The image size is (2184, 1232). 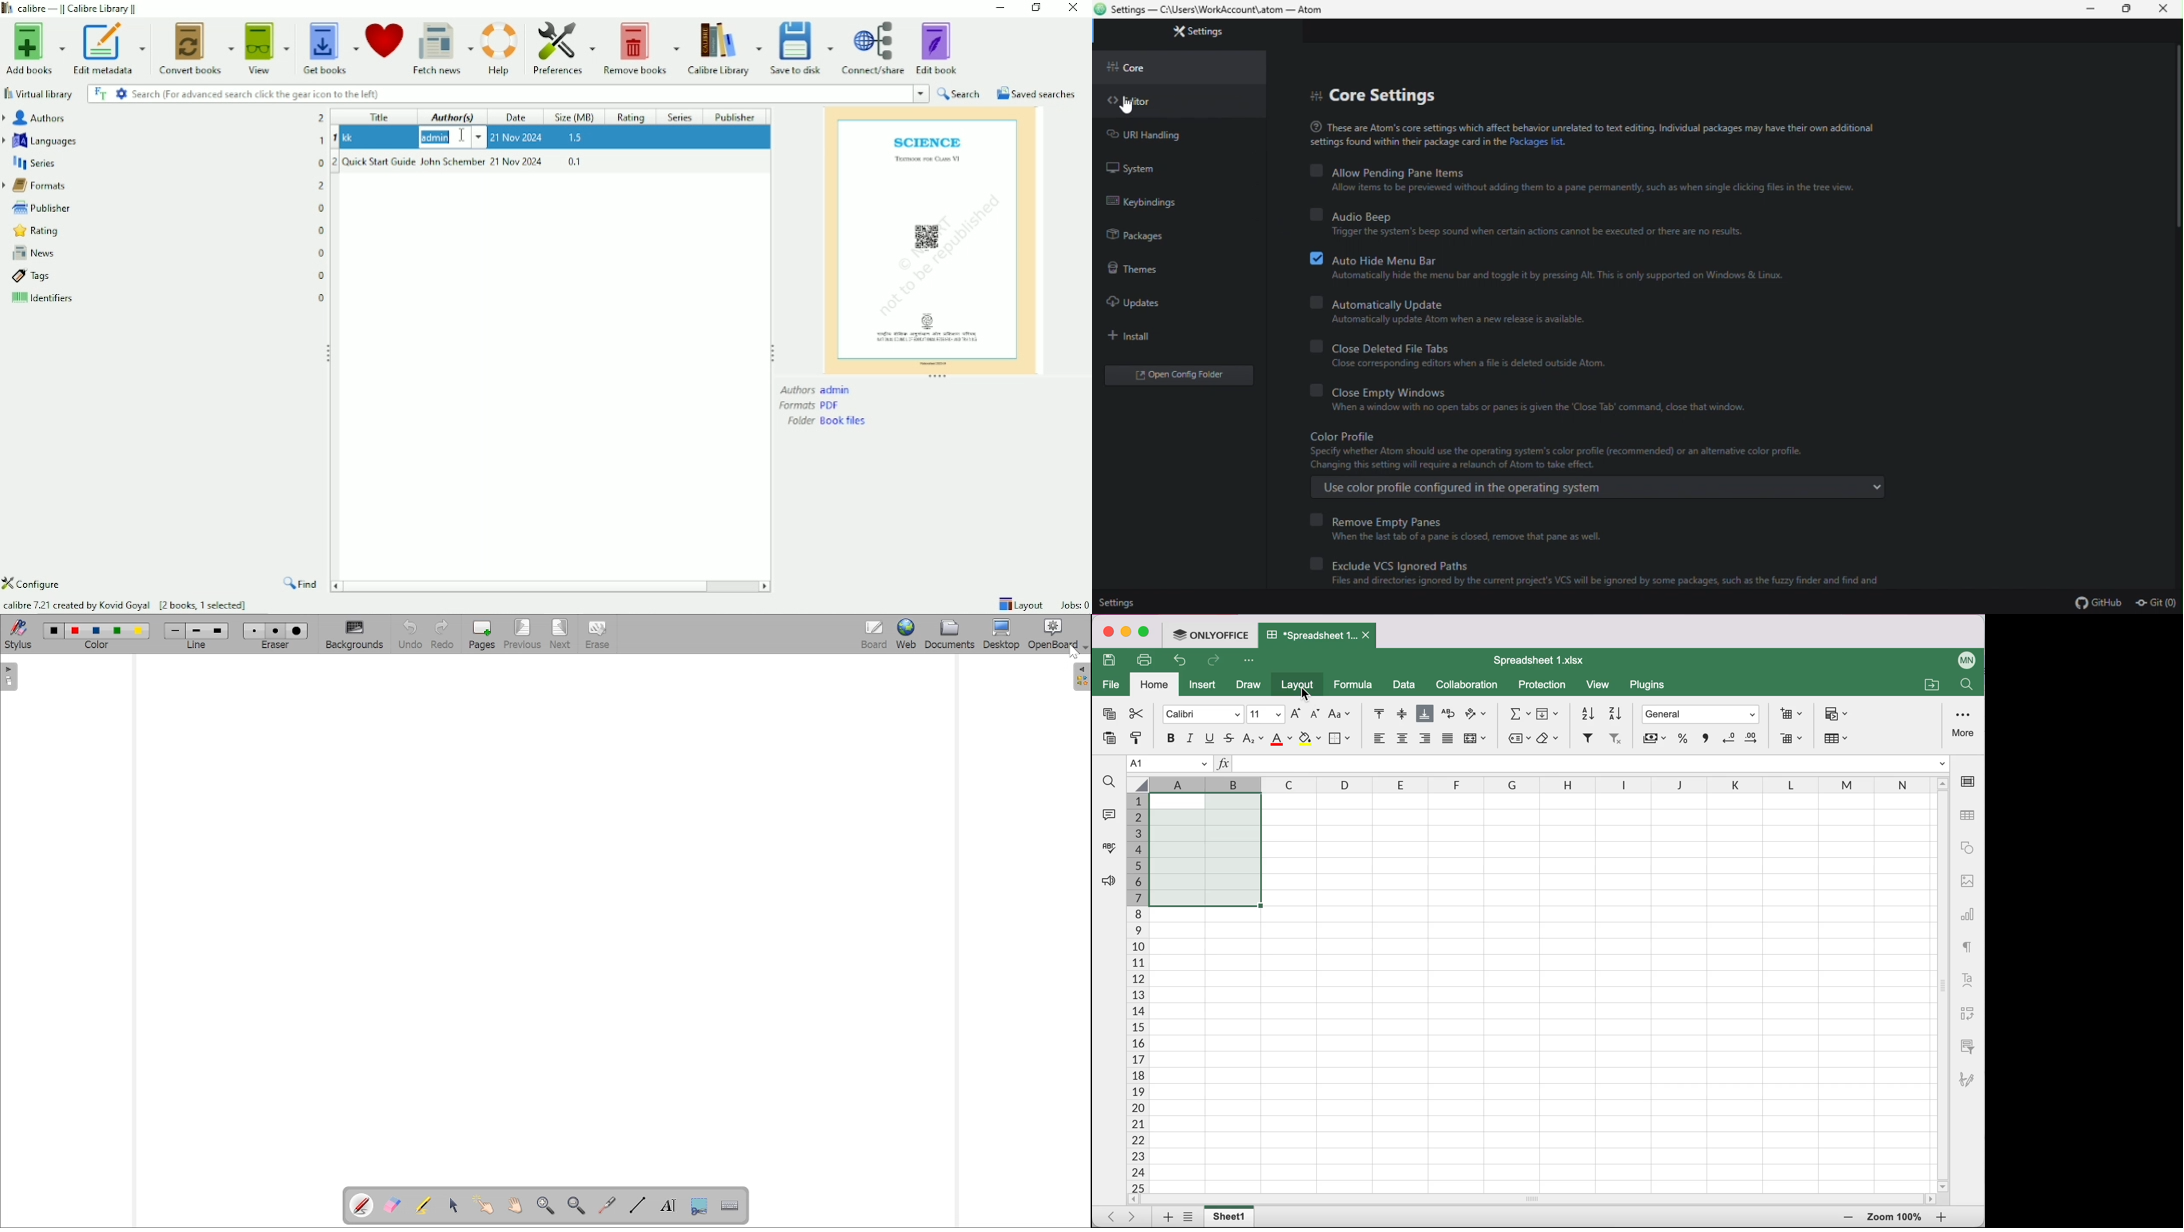 I want to click on Add books, so click(x=33, y=50).